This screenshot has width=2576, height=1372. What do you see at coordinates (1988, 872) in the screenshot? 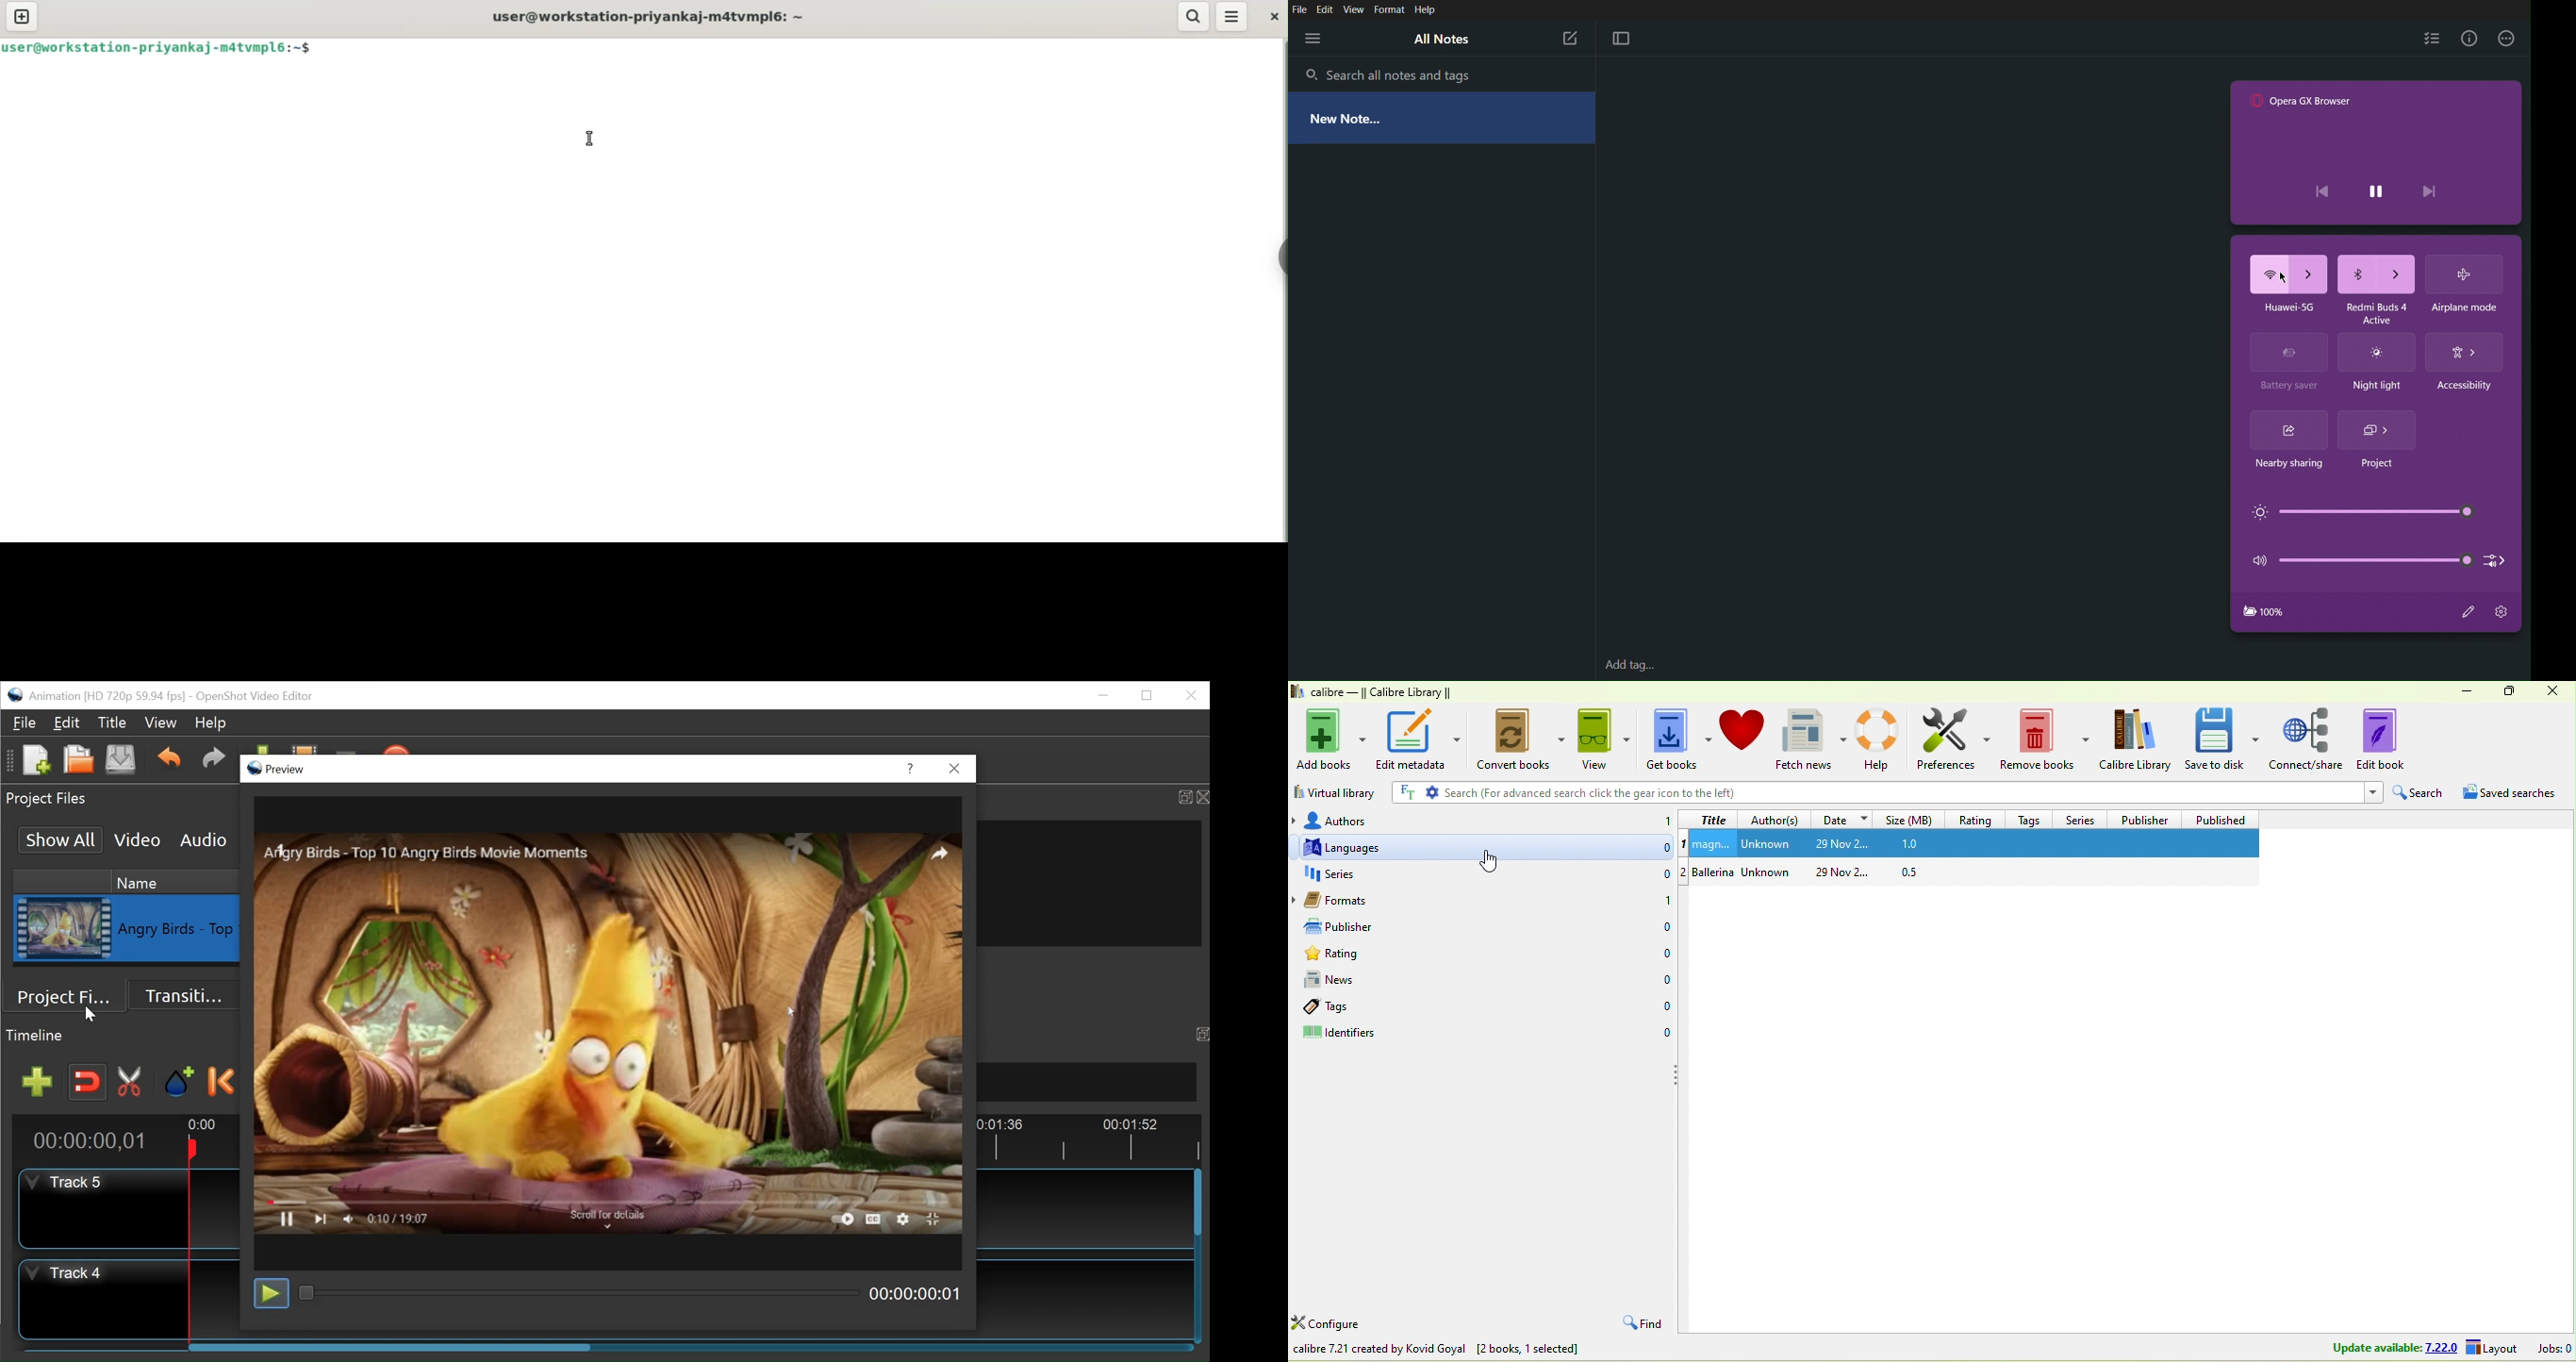
I see `ballerina unknown  29 nov  0.5` at bounding box center [1988, 872].